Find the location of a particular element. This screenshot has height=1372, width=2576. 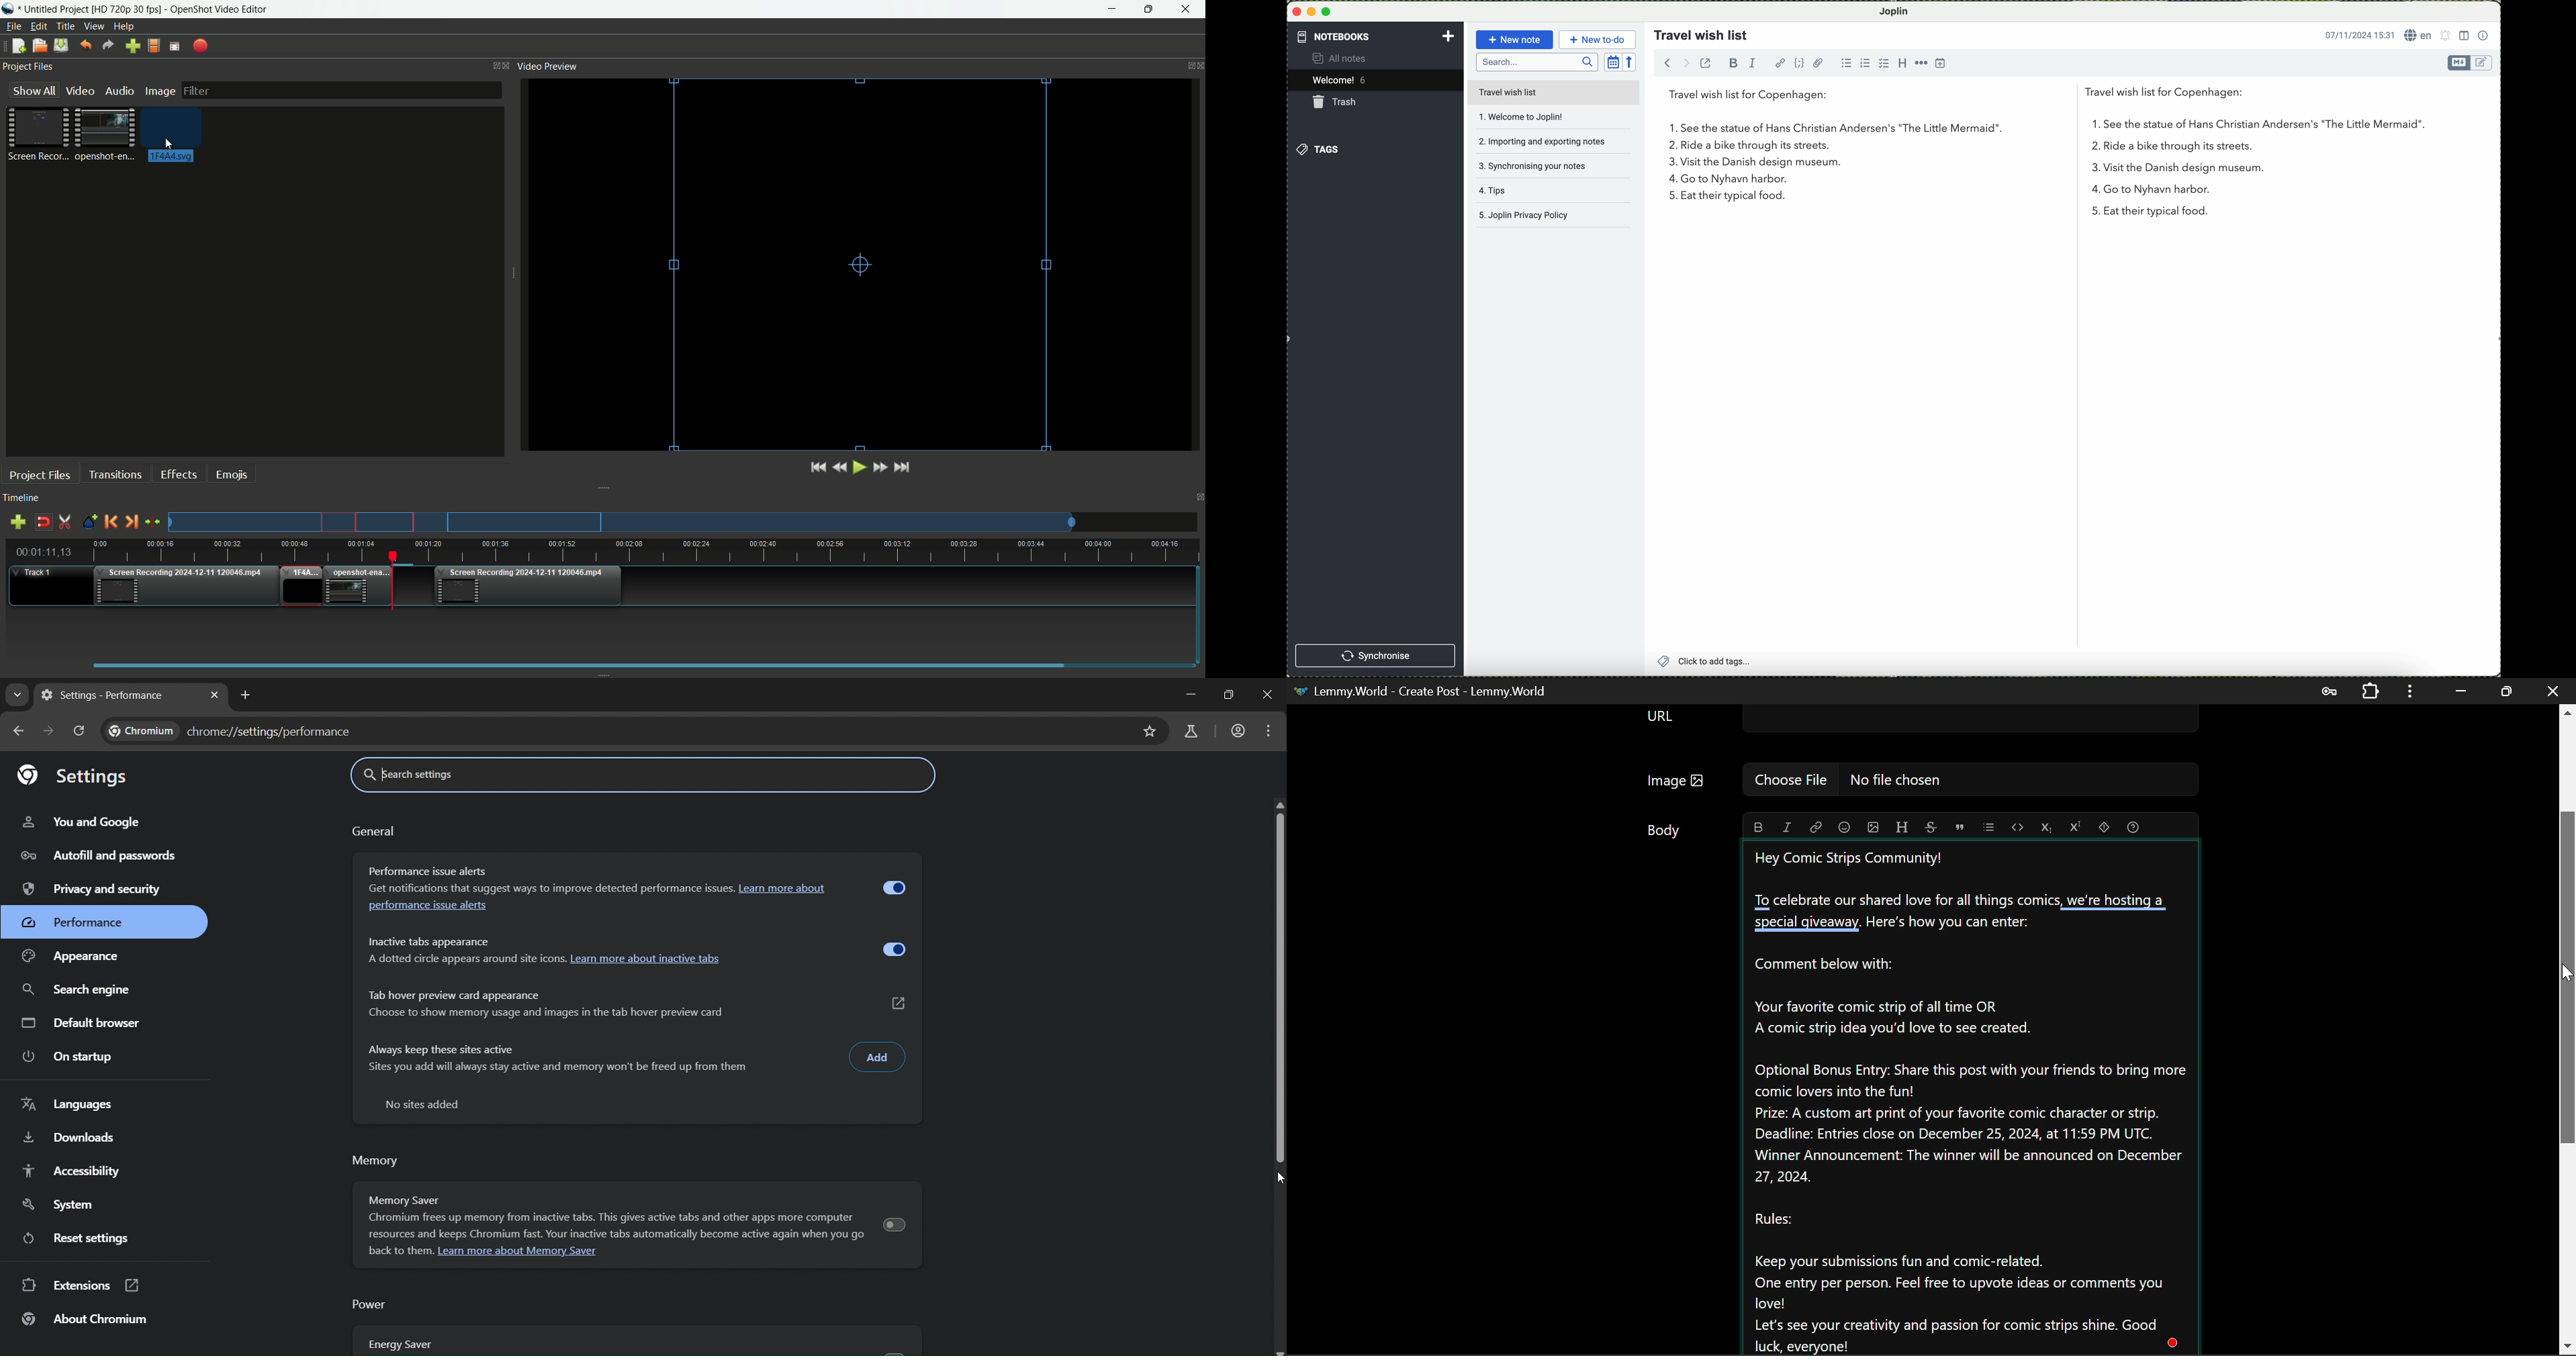

Get notifications that suggest ways to improve detected performance issues. is located at coordinates (551, 888).